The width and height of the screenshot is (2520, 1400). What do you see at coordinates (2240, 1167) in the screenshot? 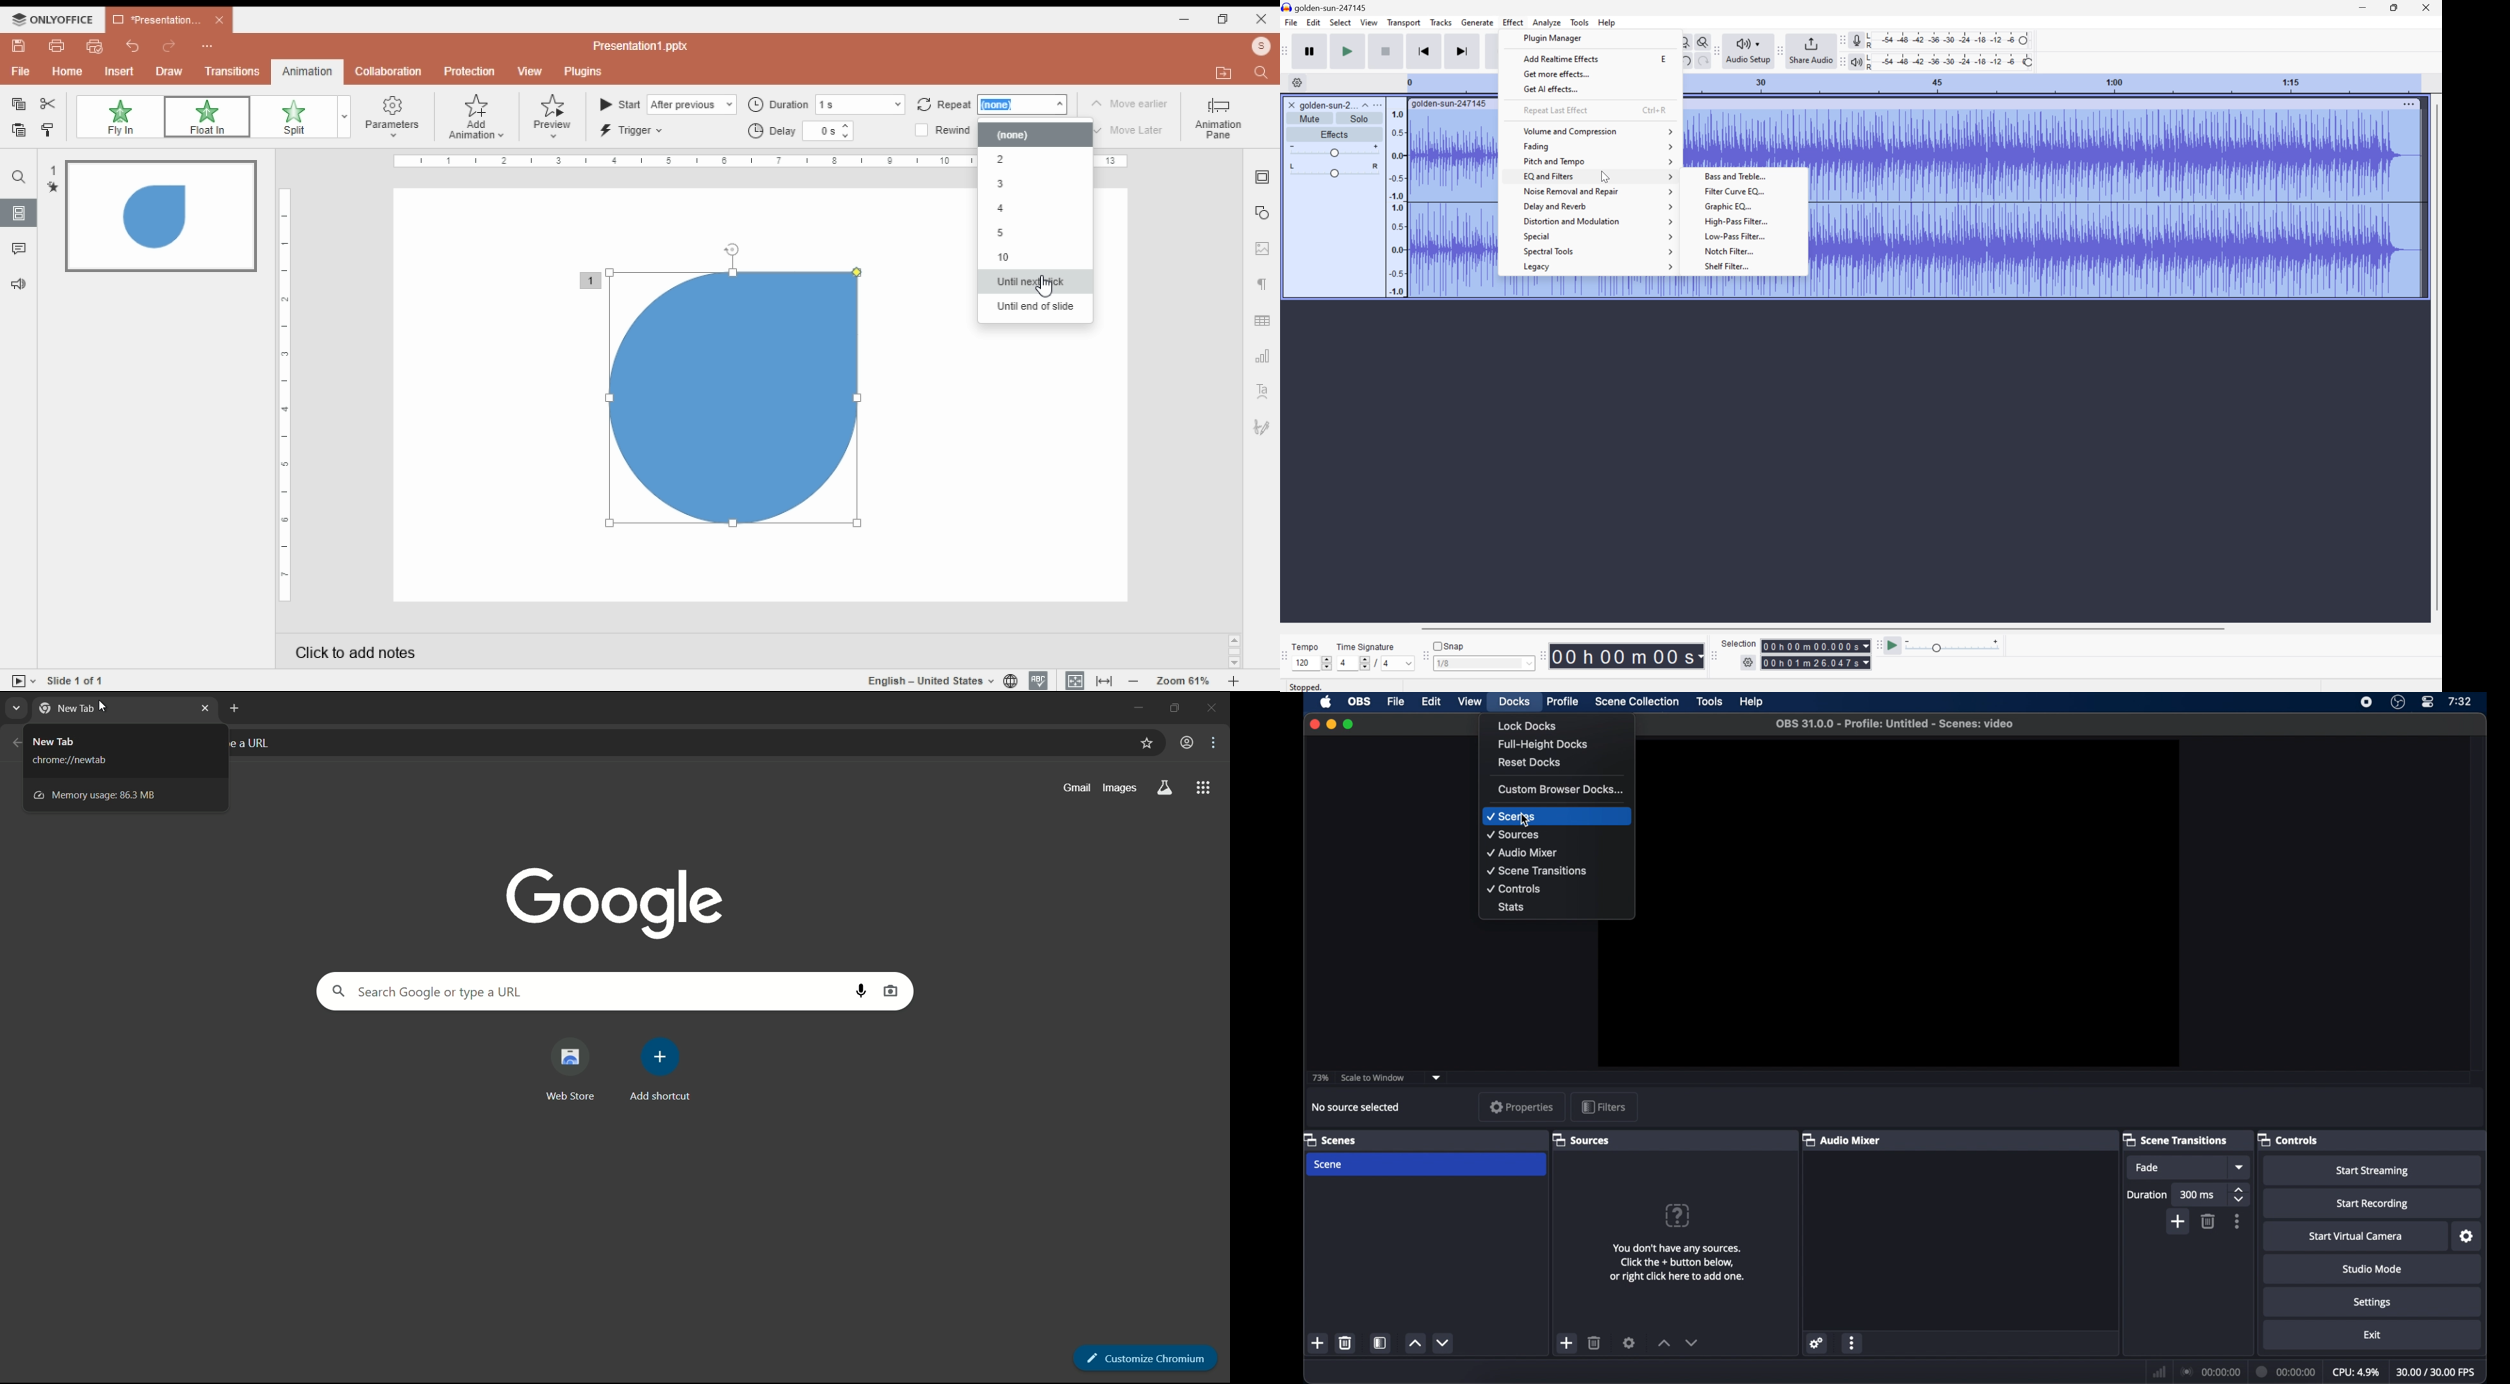
I see `Scene transition dropdown ` at bounding box center [2240, 1167].